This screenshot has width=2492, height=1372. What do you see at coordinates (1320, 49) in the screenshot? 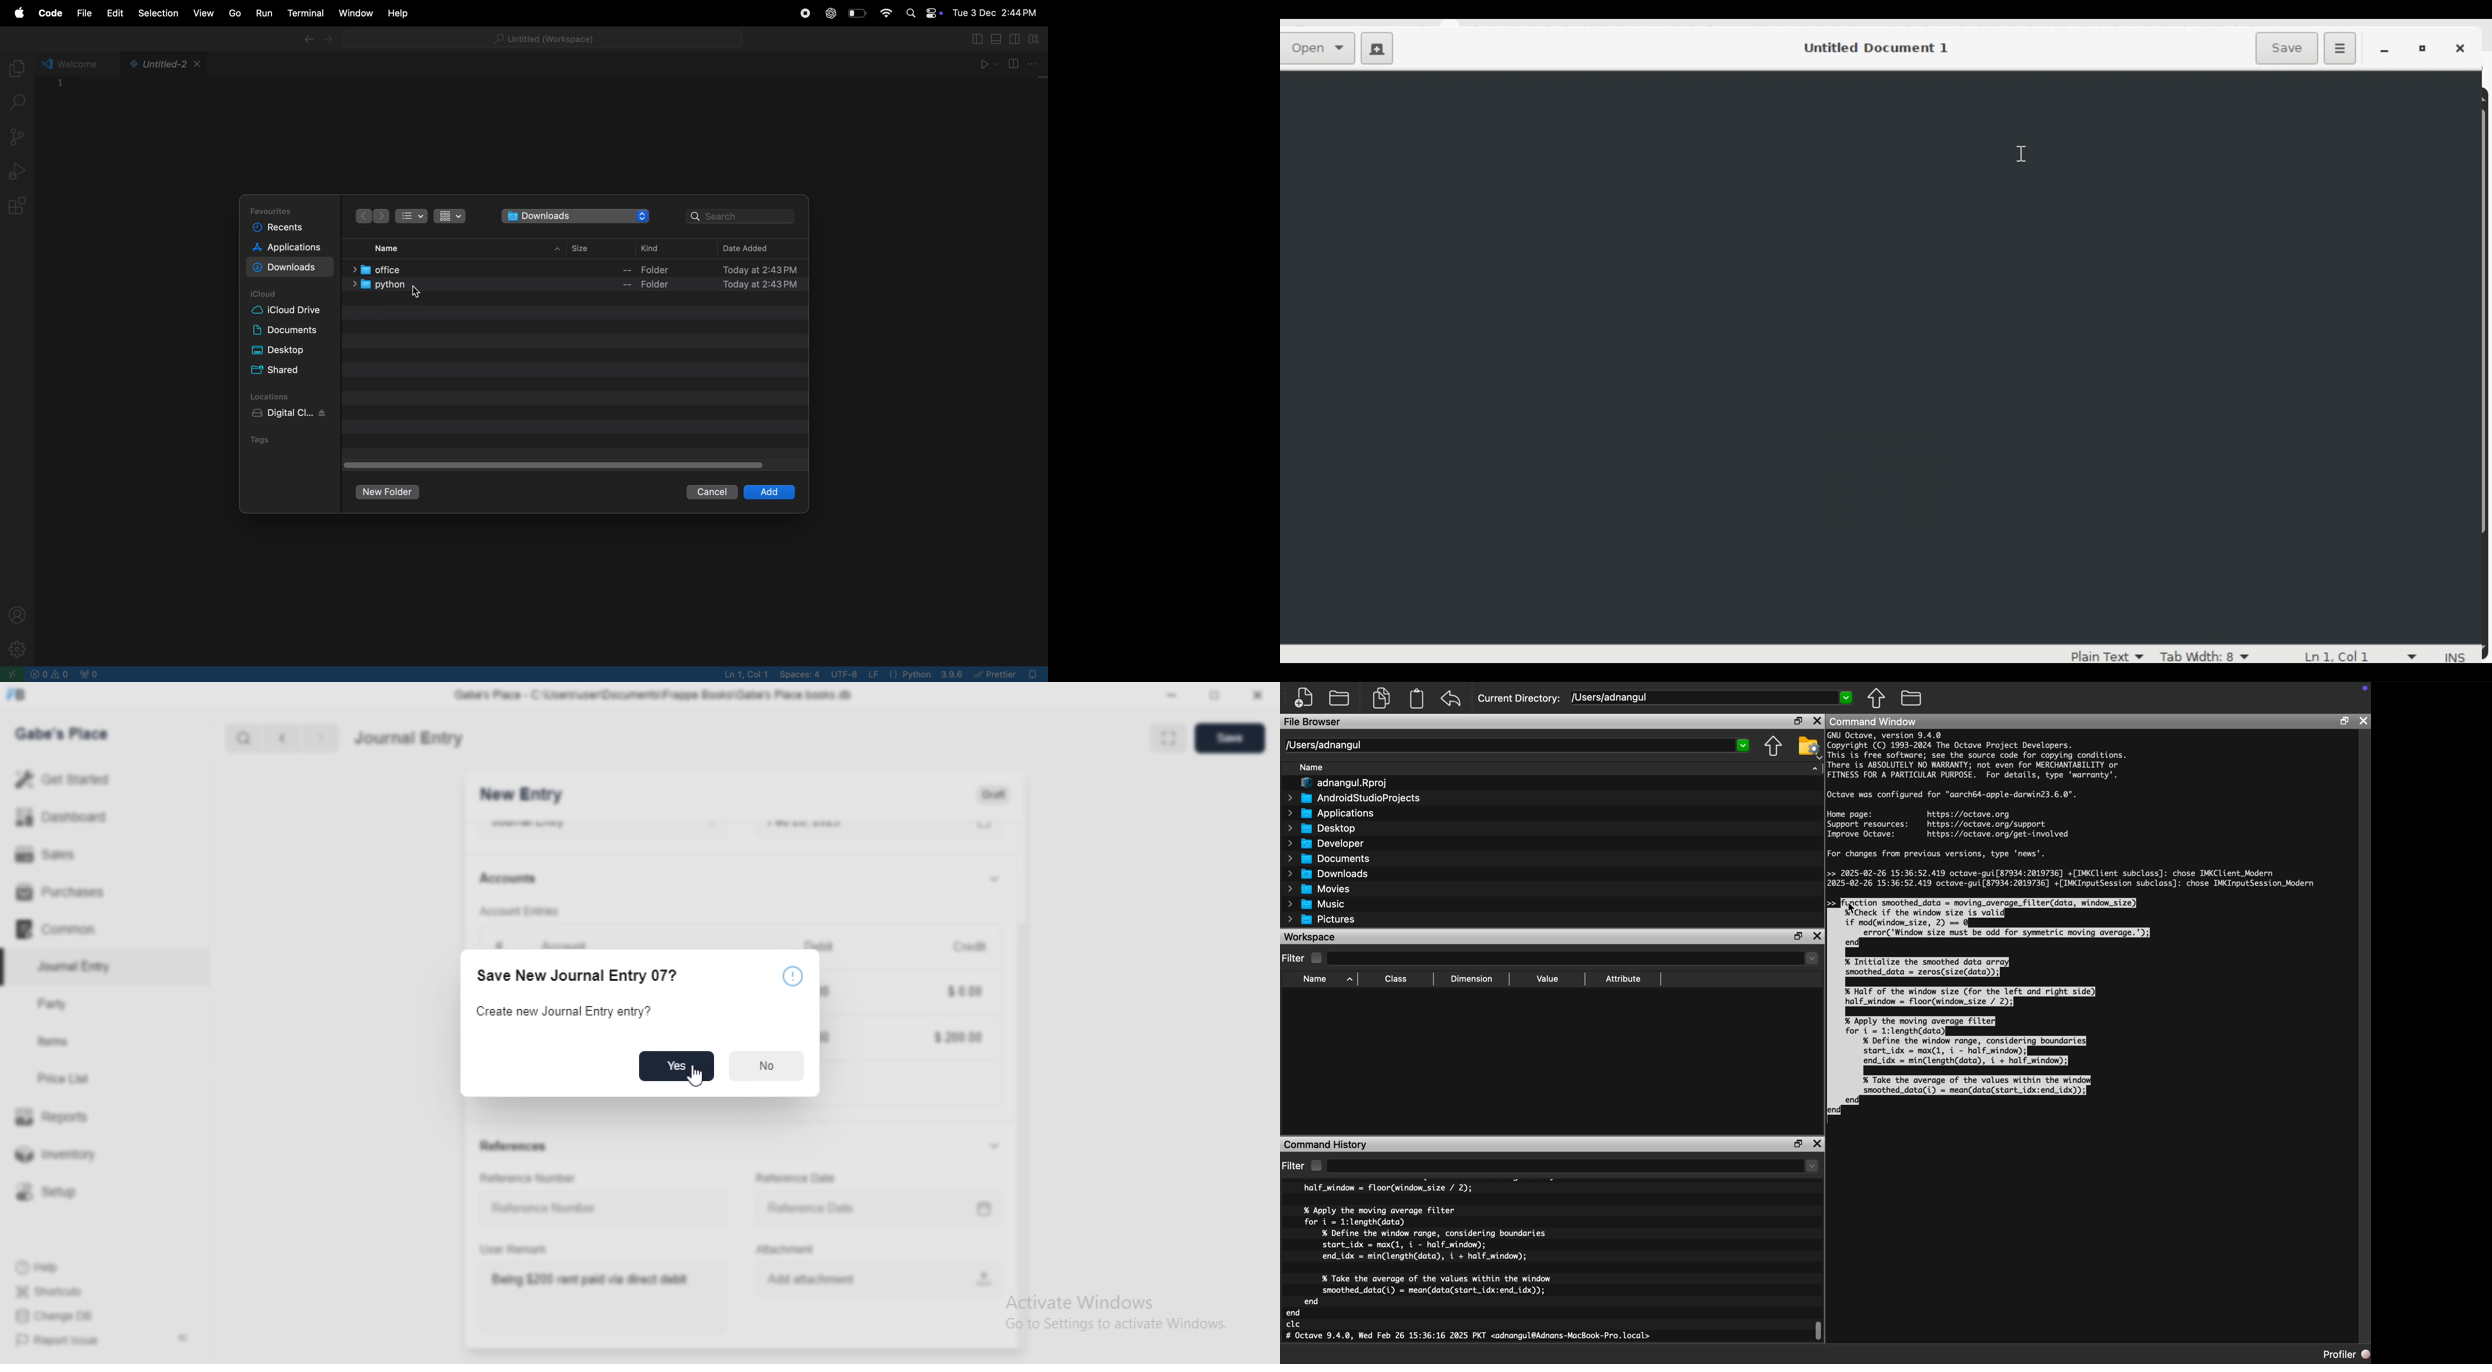
I see `Open` at bounding box center [1320, 49].